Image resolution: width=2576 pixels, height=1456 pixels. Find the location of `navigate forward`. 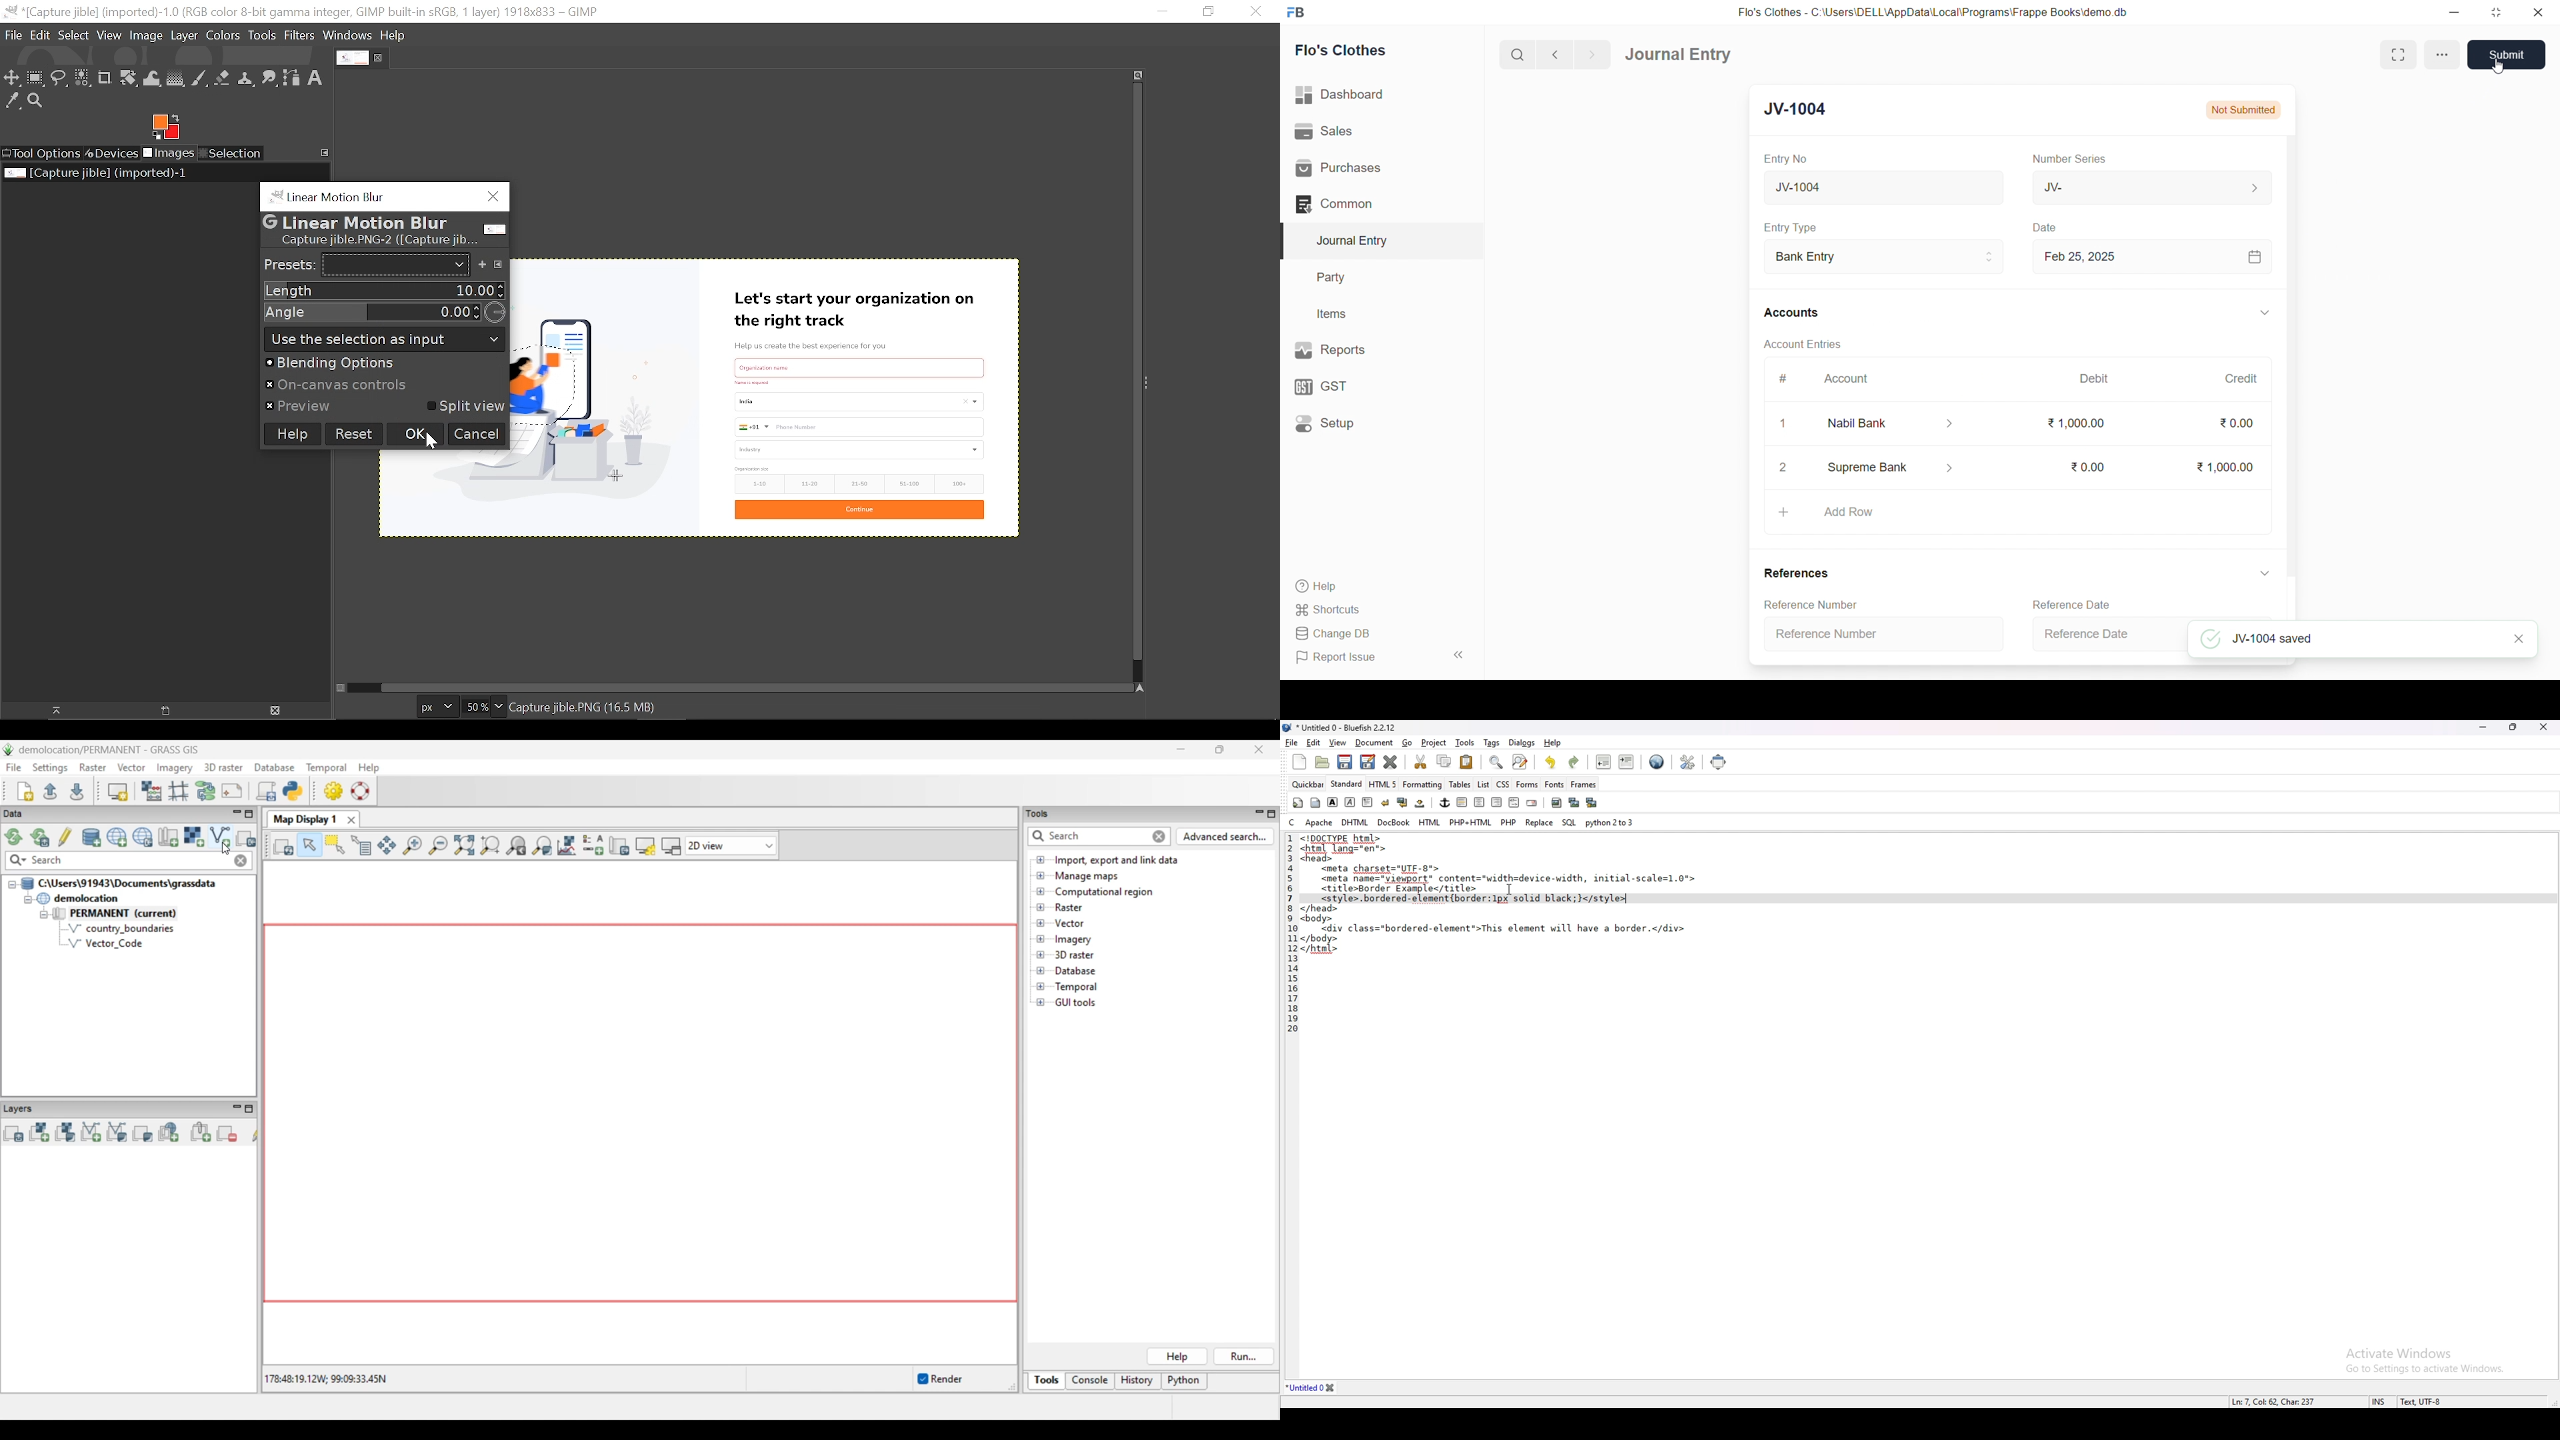

navigate forward is located at coordinates (1591, 53).